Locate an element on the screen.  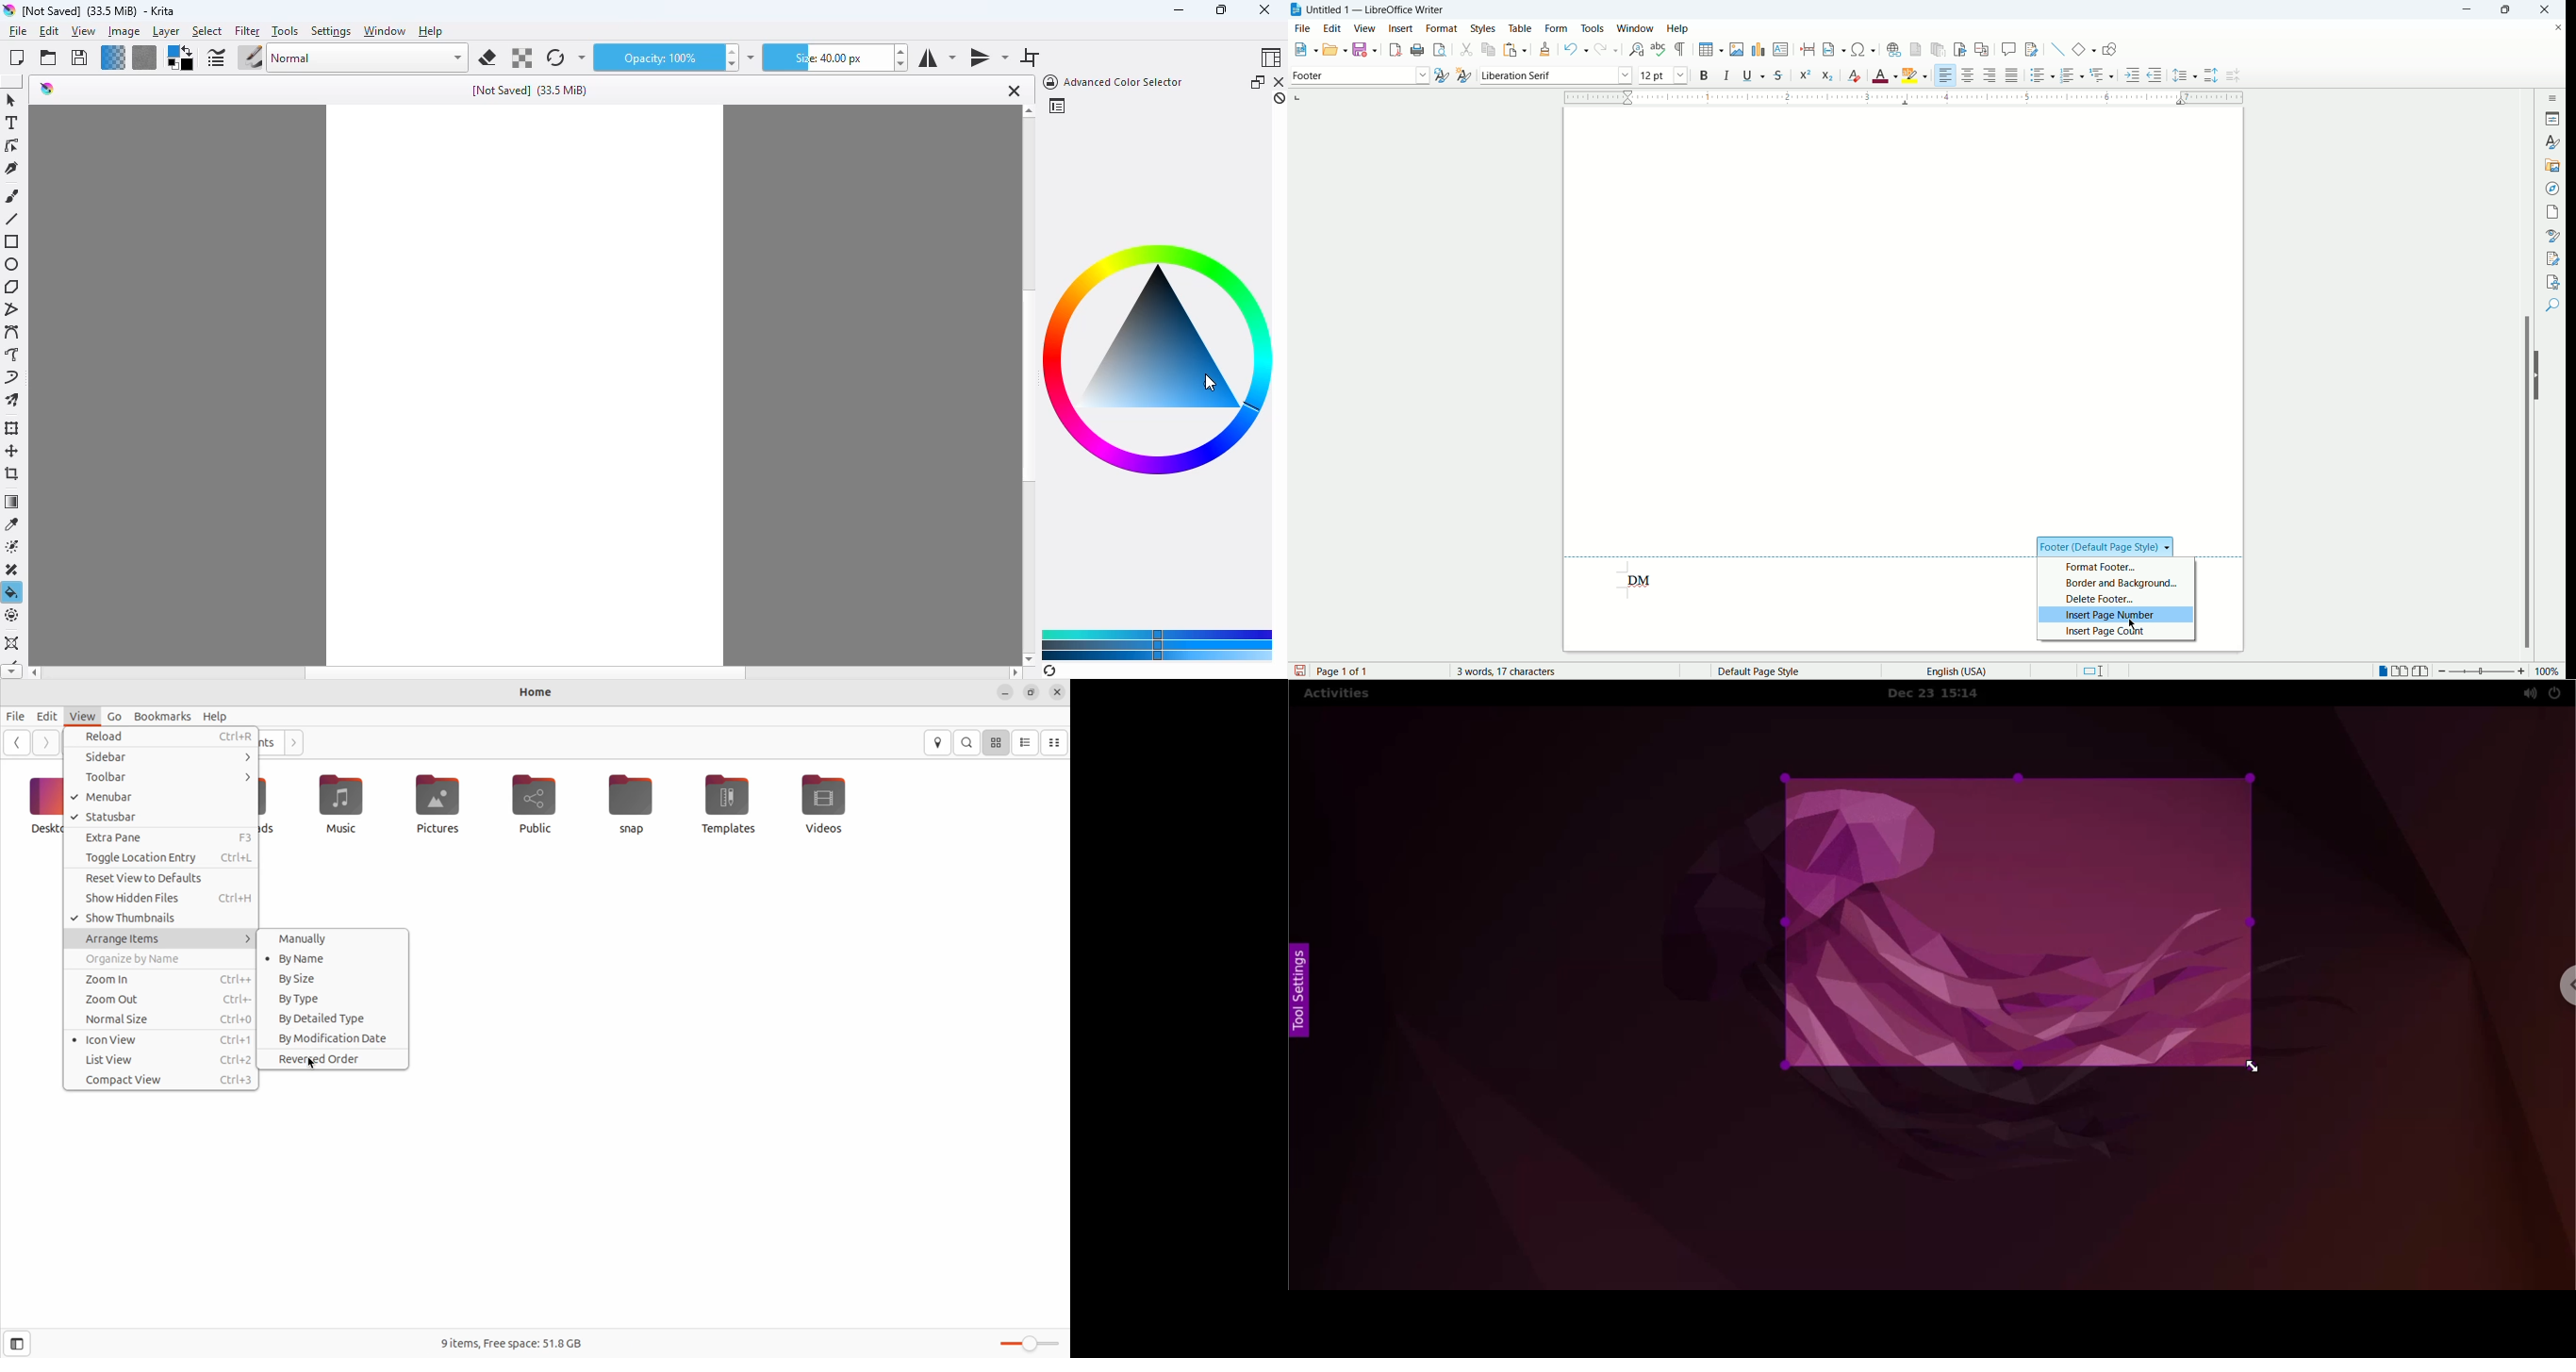
rectangle tool is located at coordinates (13, 241).